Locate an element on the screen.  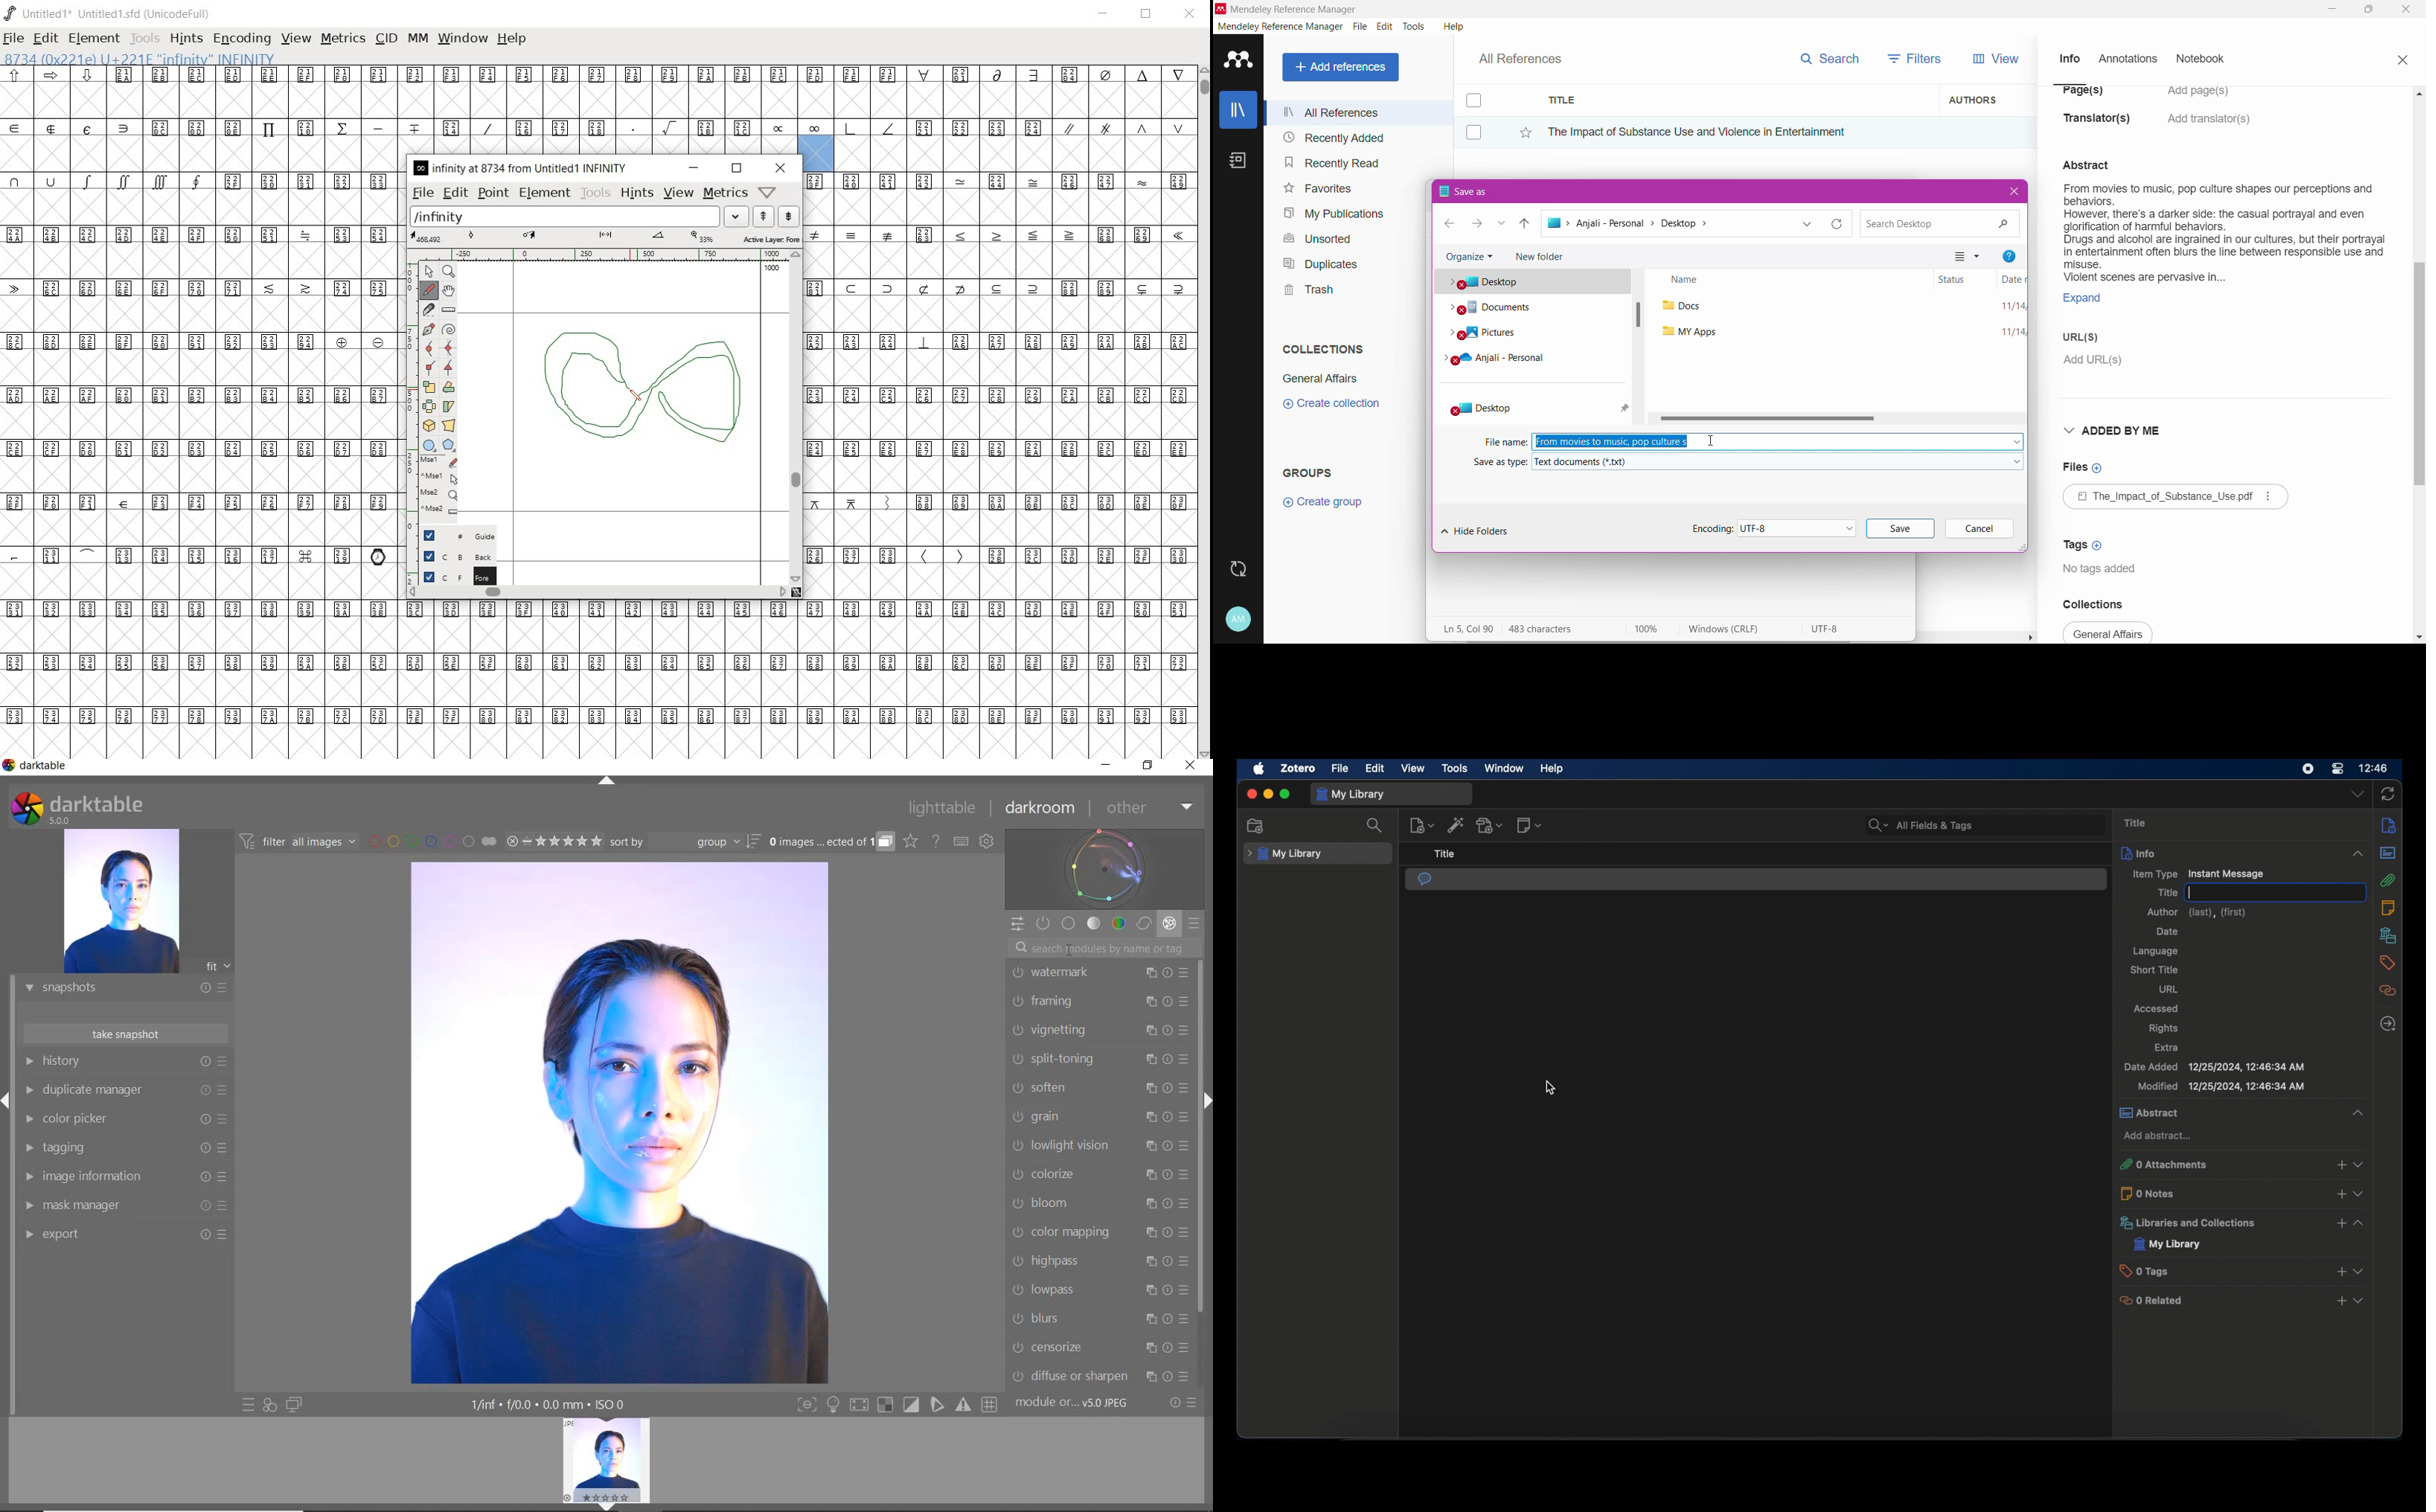
element is located at coordinates (95, 38).